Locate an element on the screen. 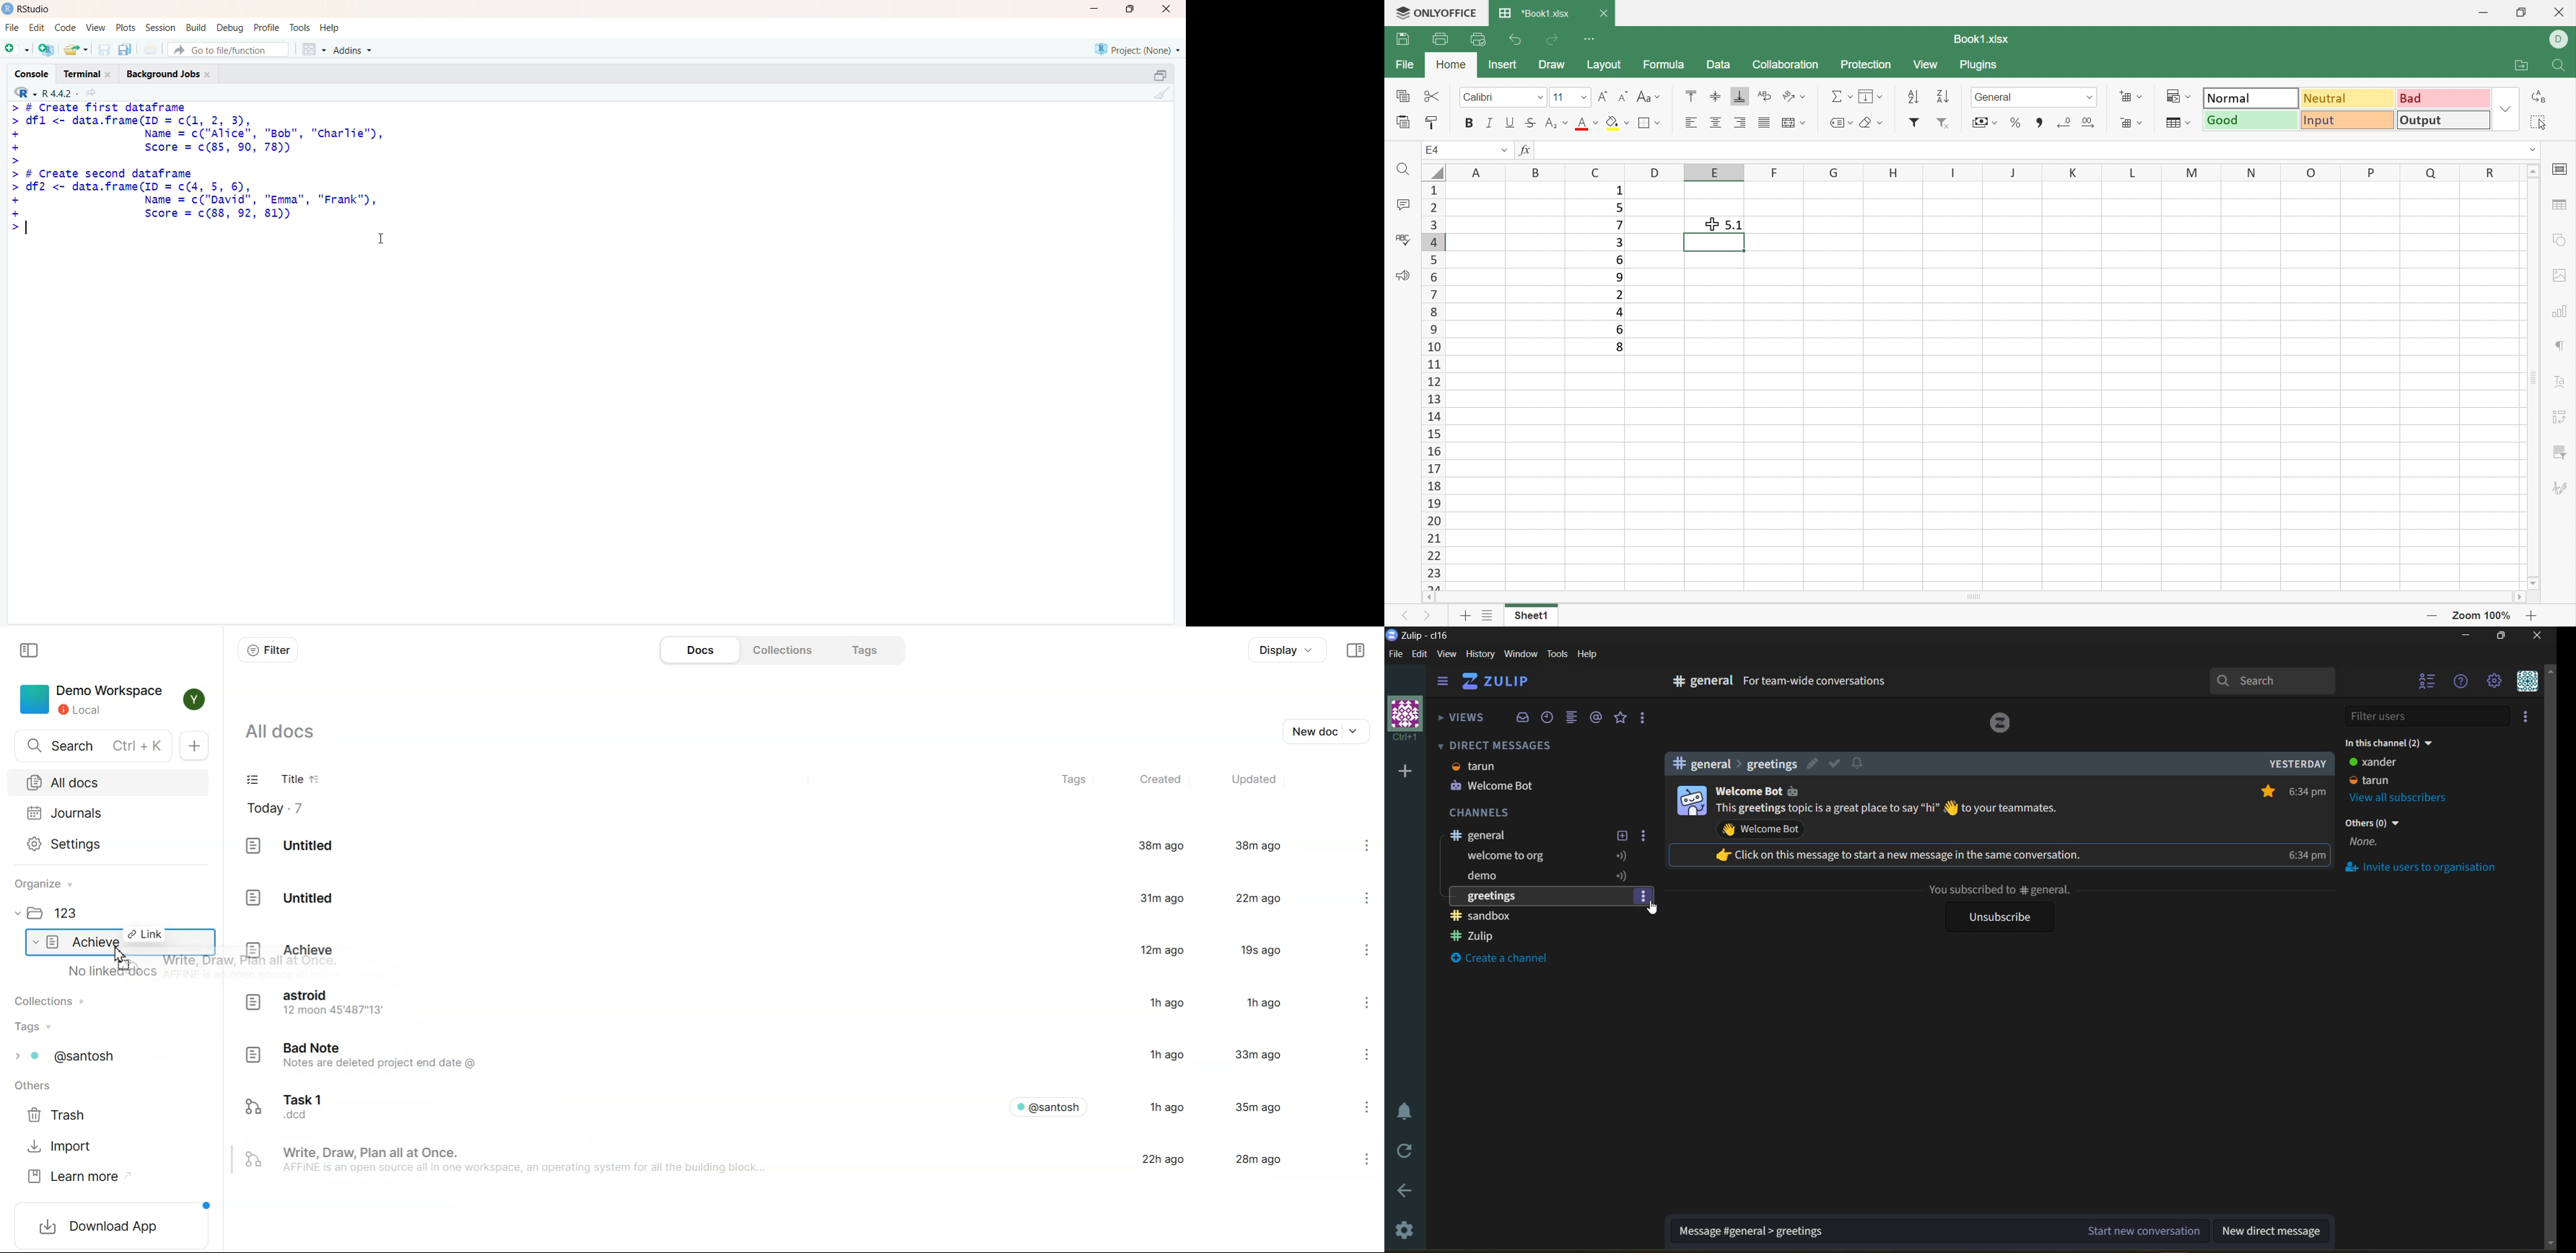 This screenshot has height=1260, width=2576. for team-wide conversations is located at coordinates (1817, 683).